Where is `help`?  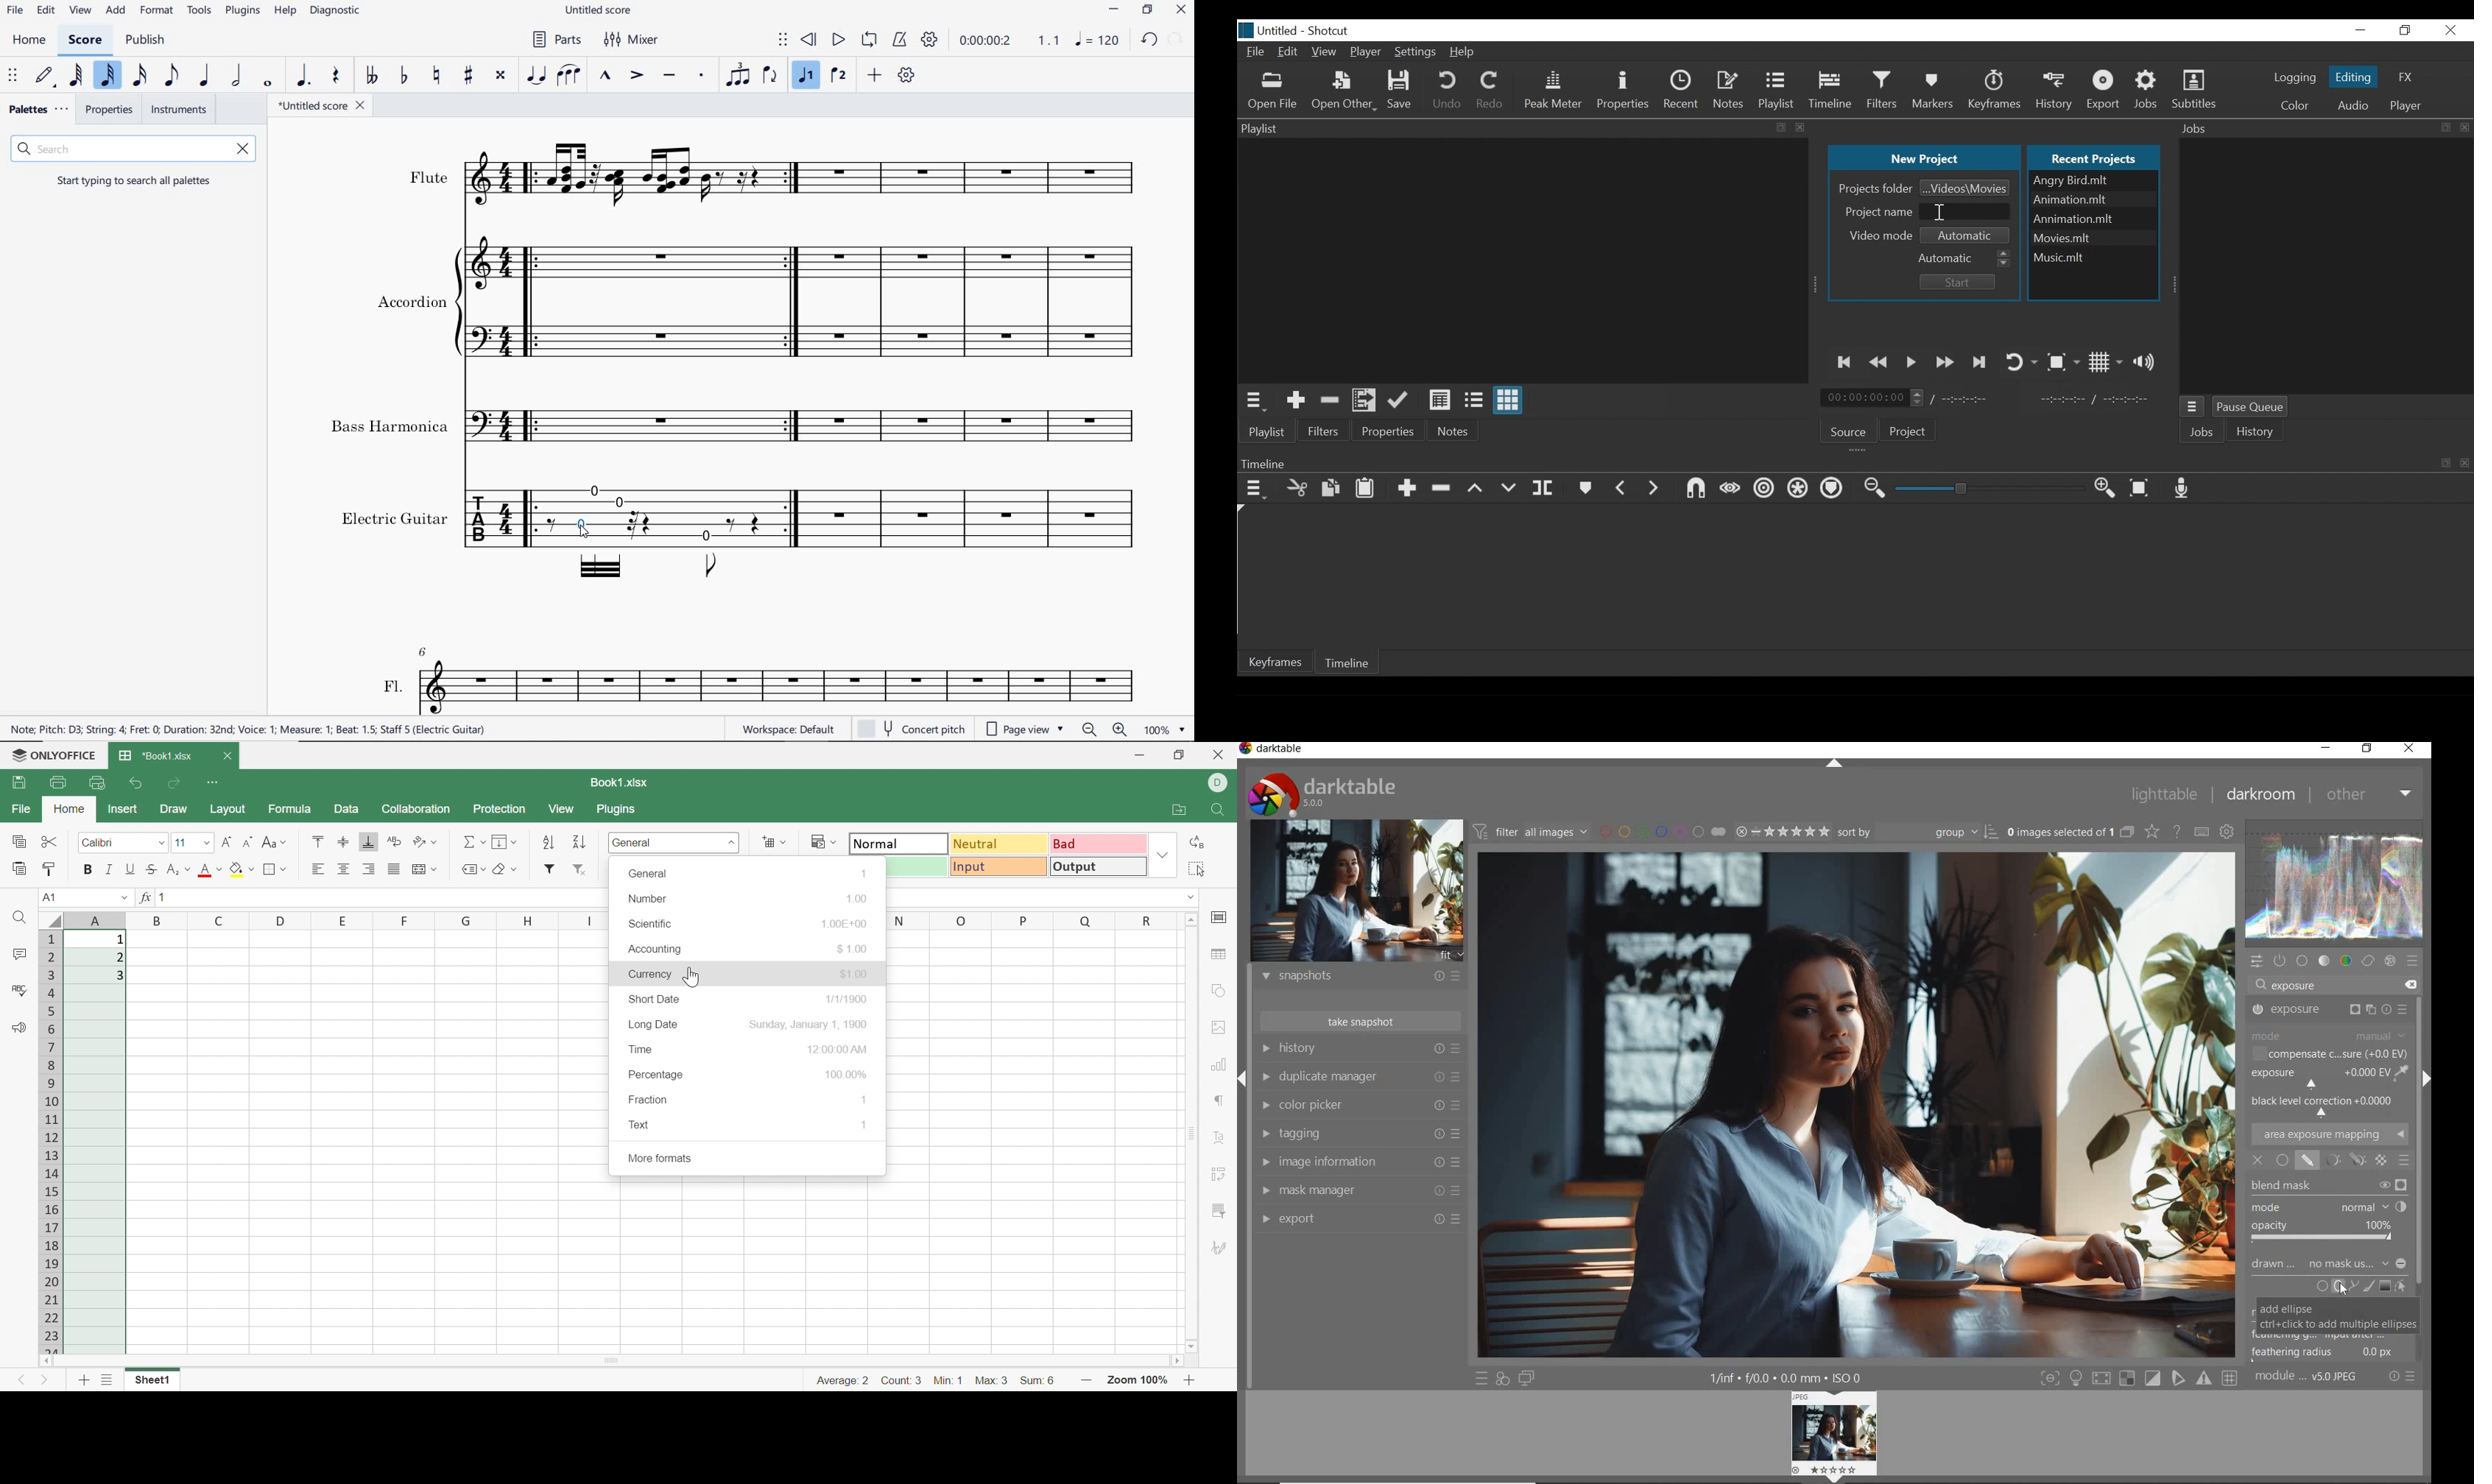 help is located at coordinates (284, 11).